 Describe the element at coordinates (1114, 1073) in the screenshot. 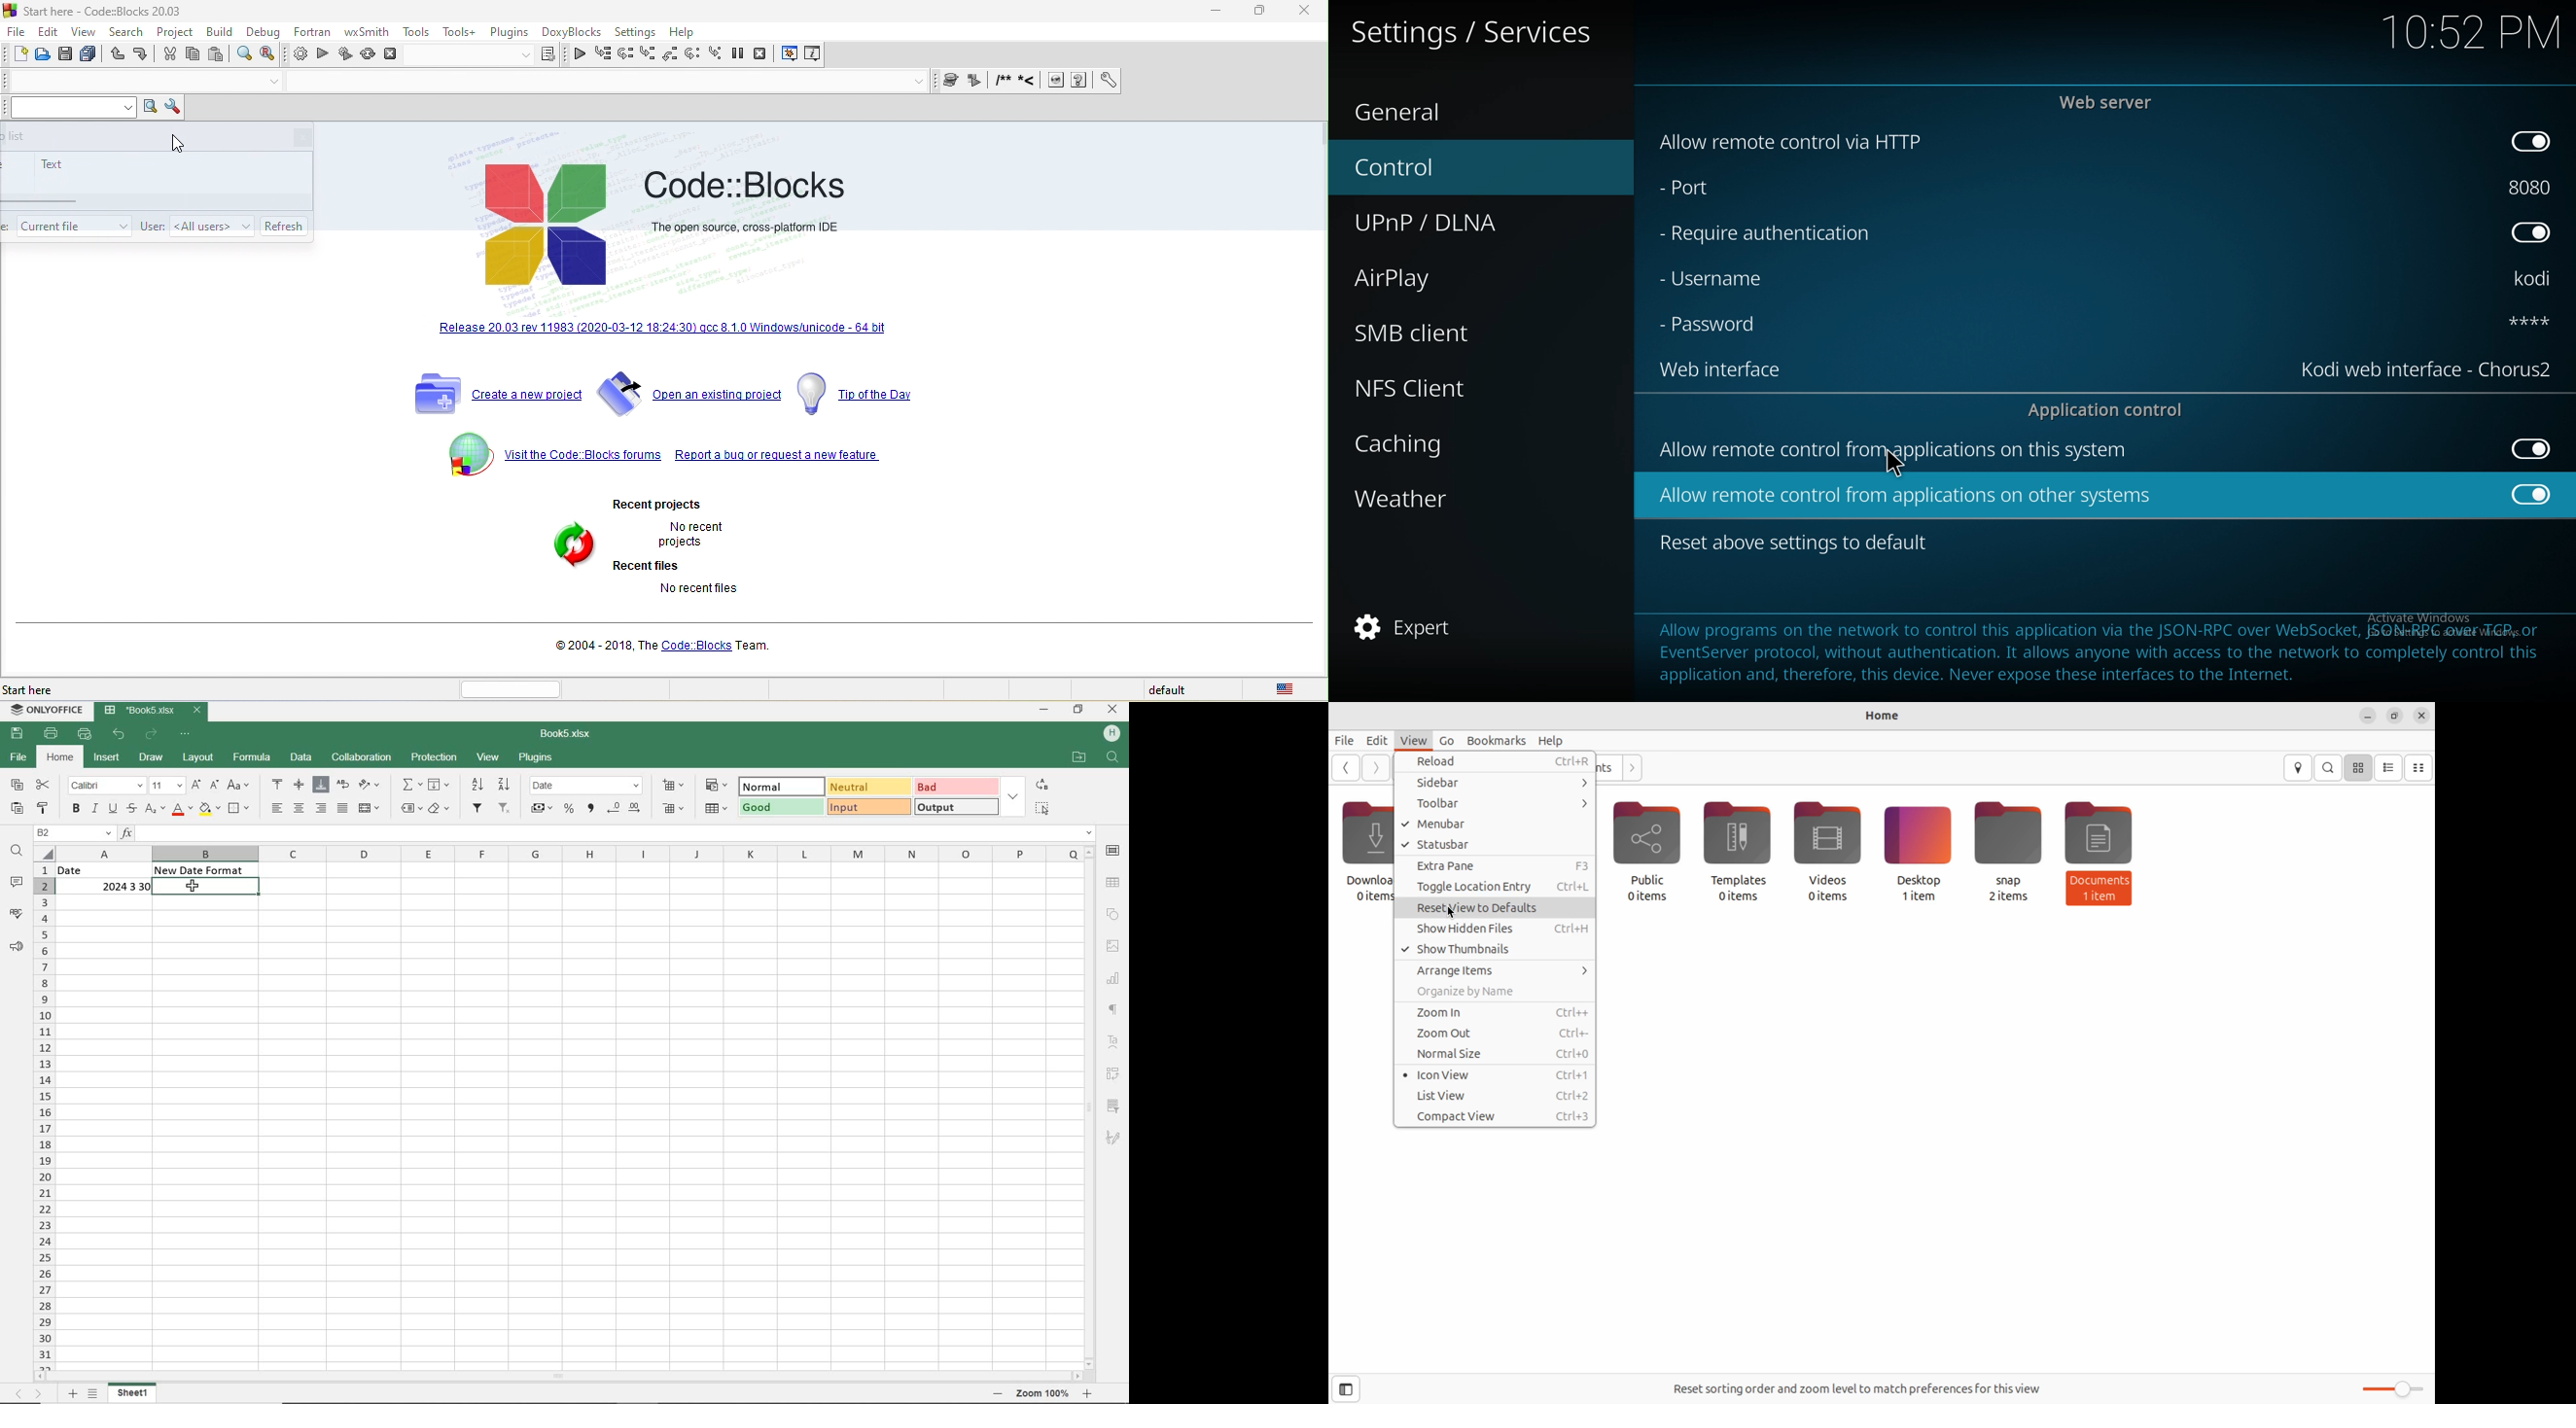

I see `PIVOT TABLE` at that location.